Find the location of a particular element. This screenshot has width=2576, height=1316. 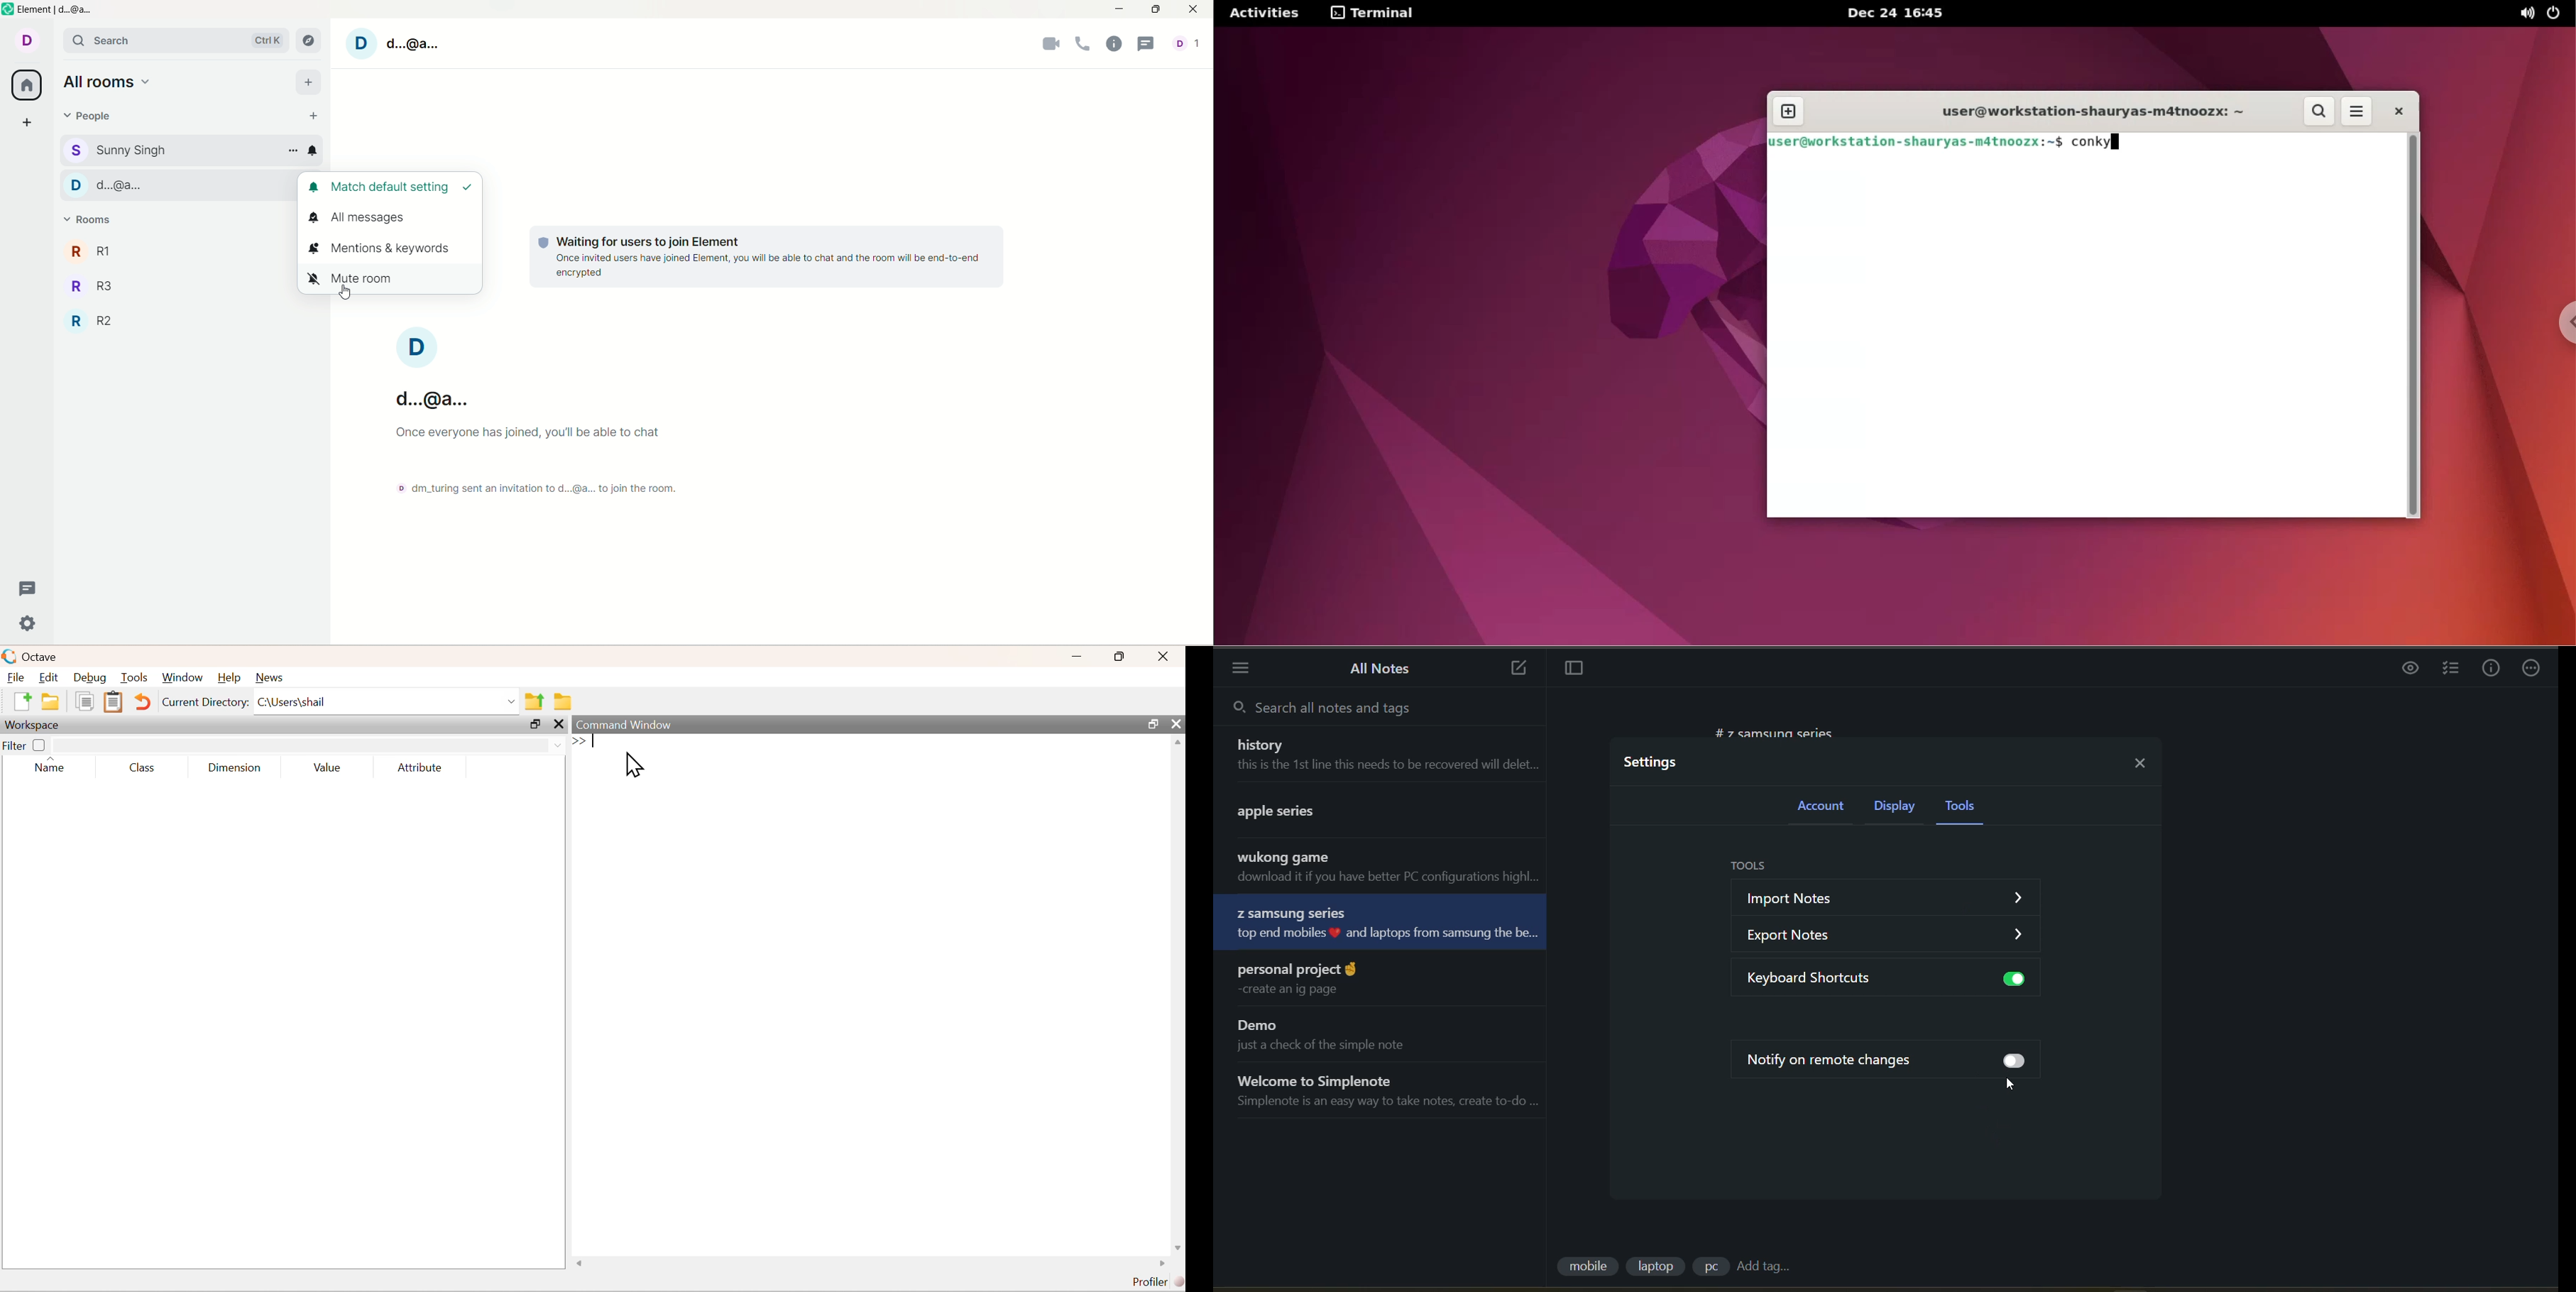

R2 is located at coordinates (185, 321).